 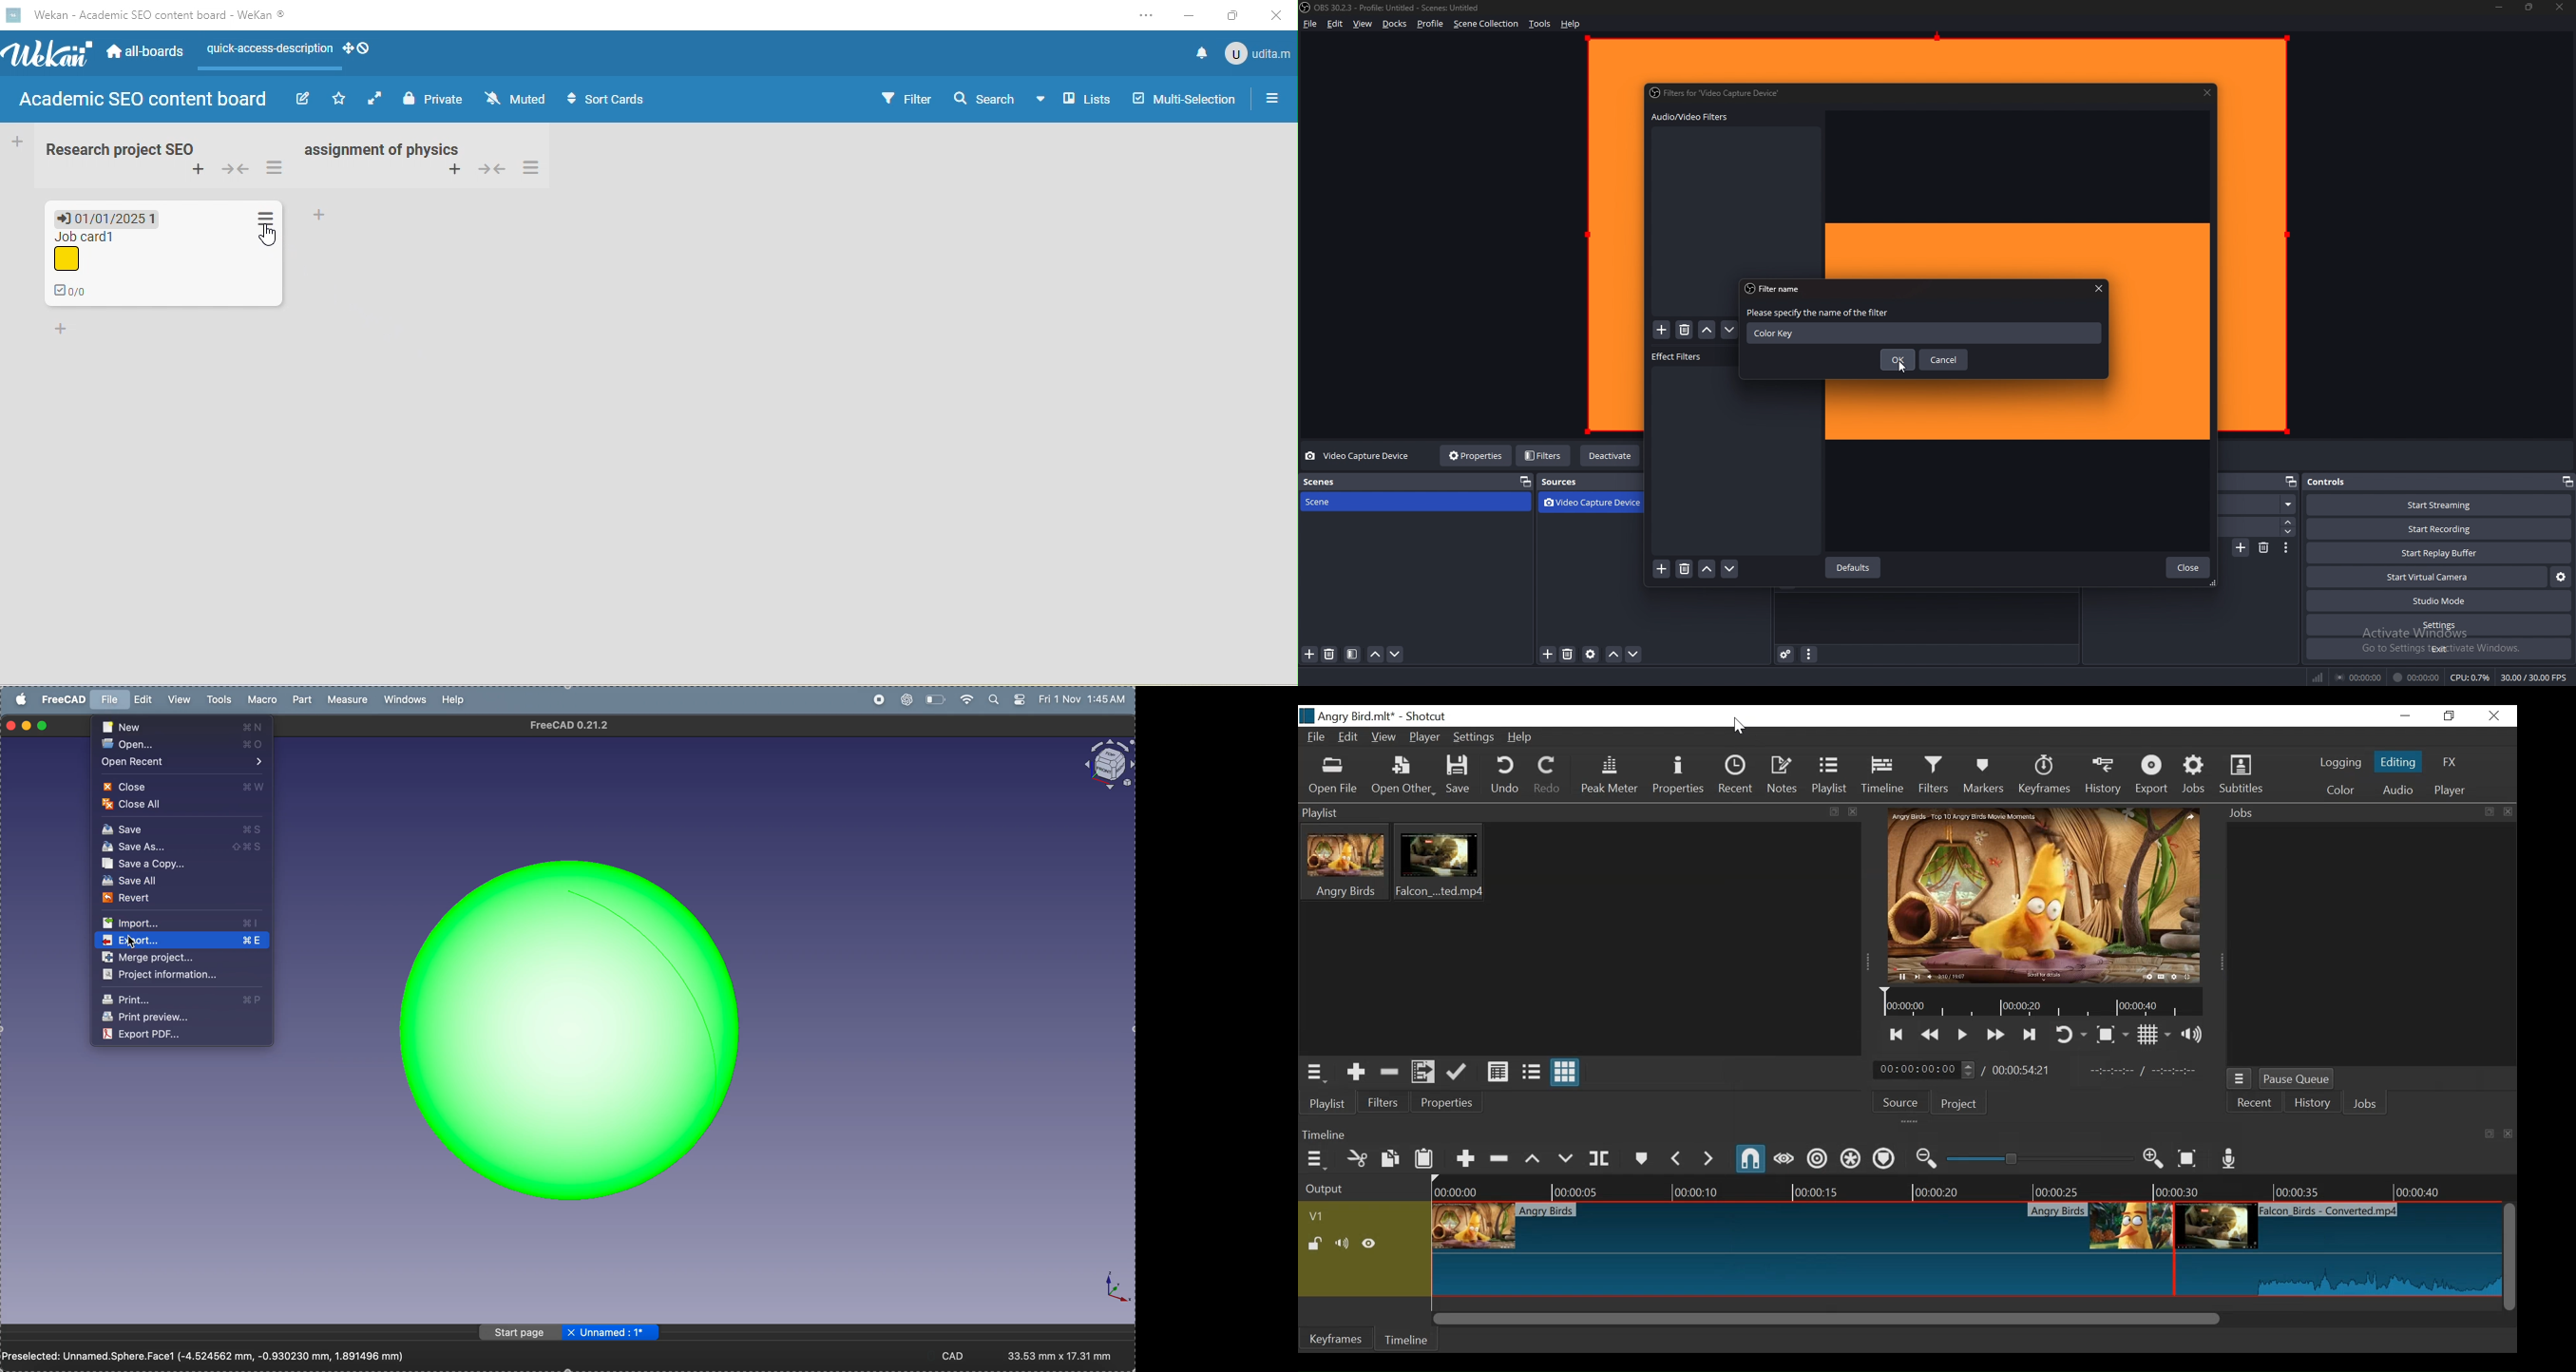 What do you see at coordinates (1309, 24) in the screenshot?
I see `file` at bounding box center [1309, 24].